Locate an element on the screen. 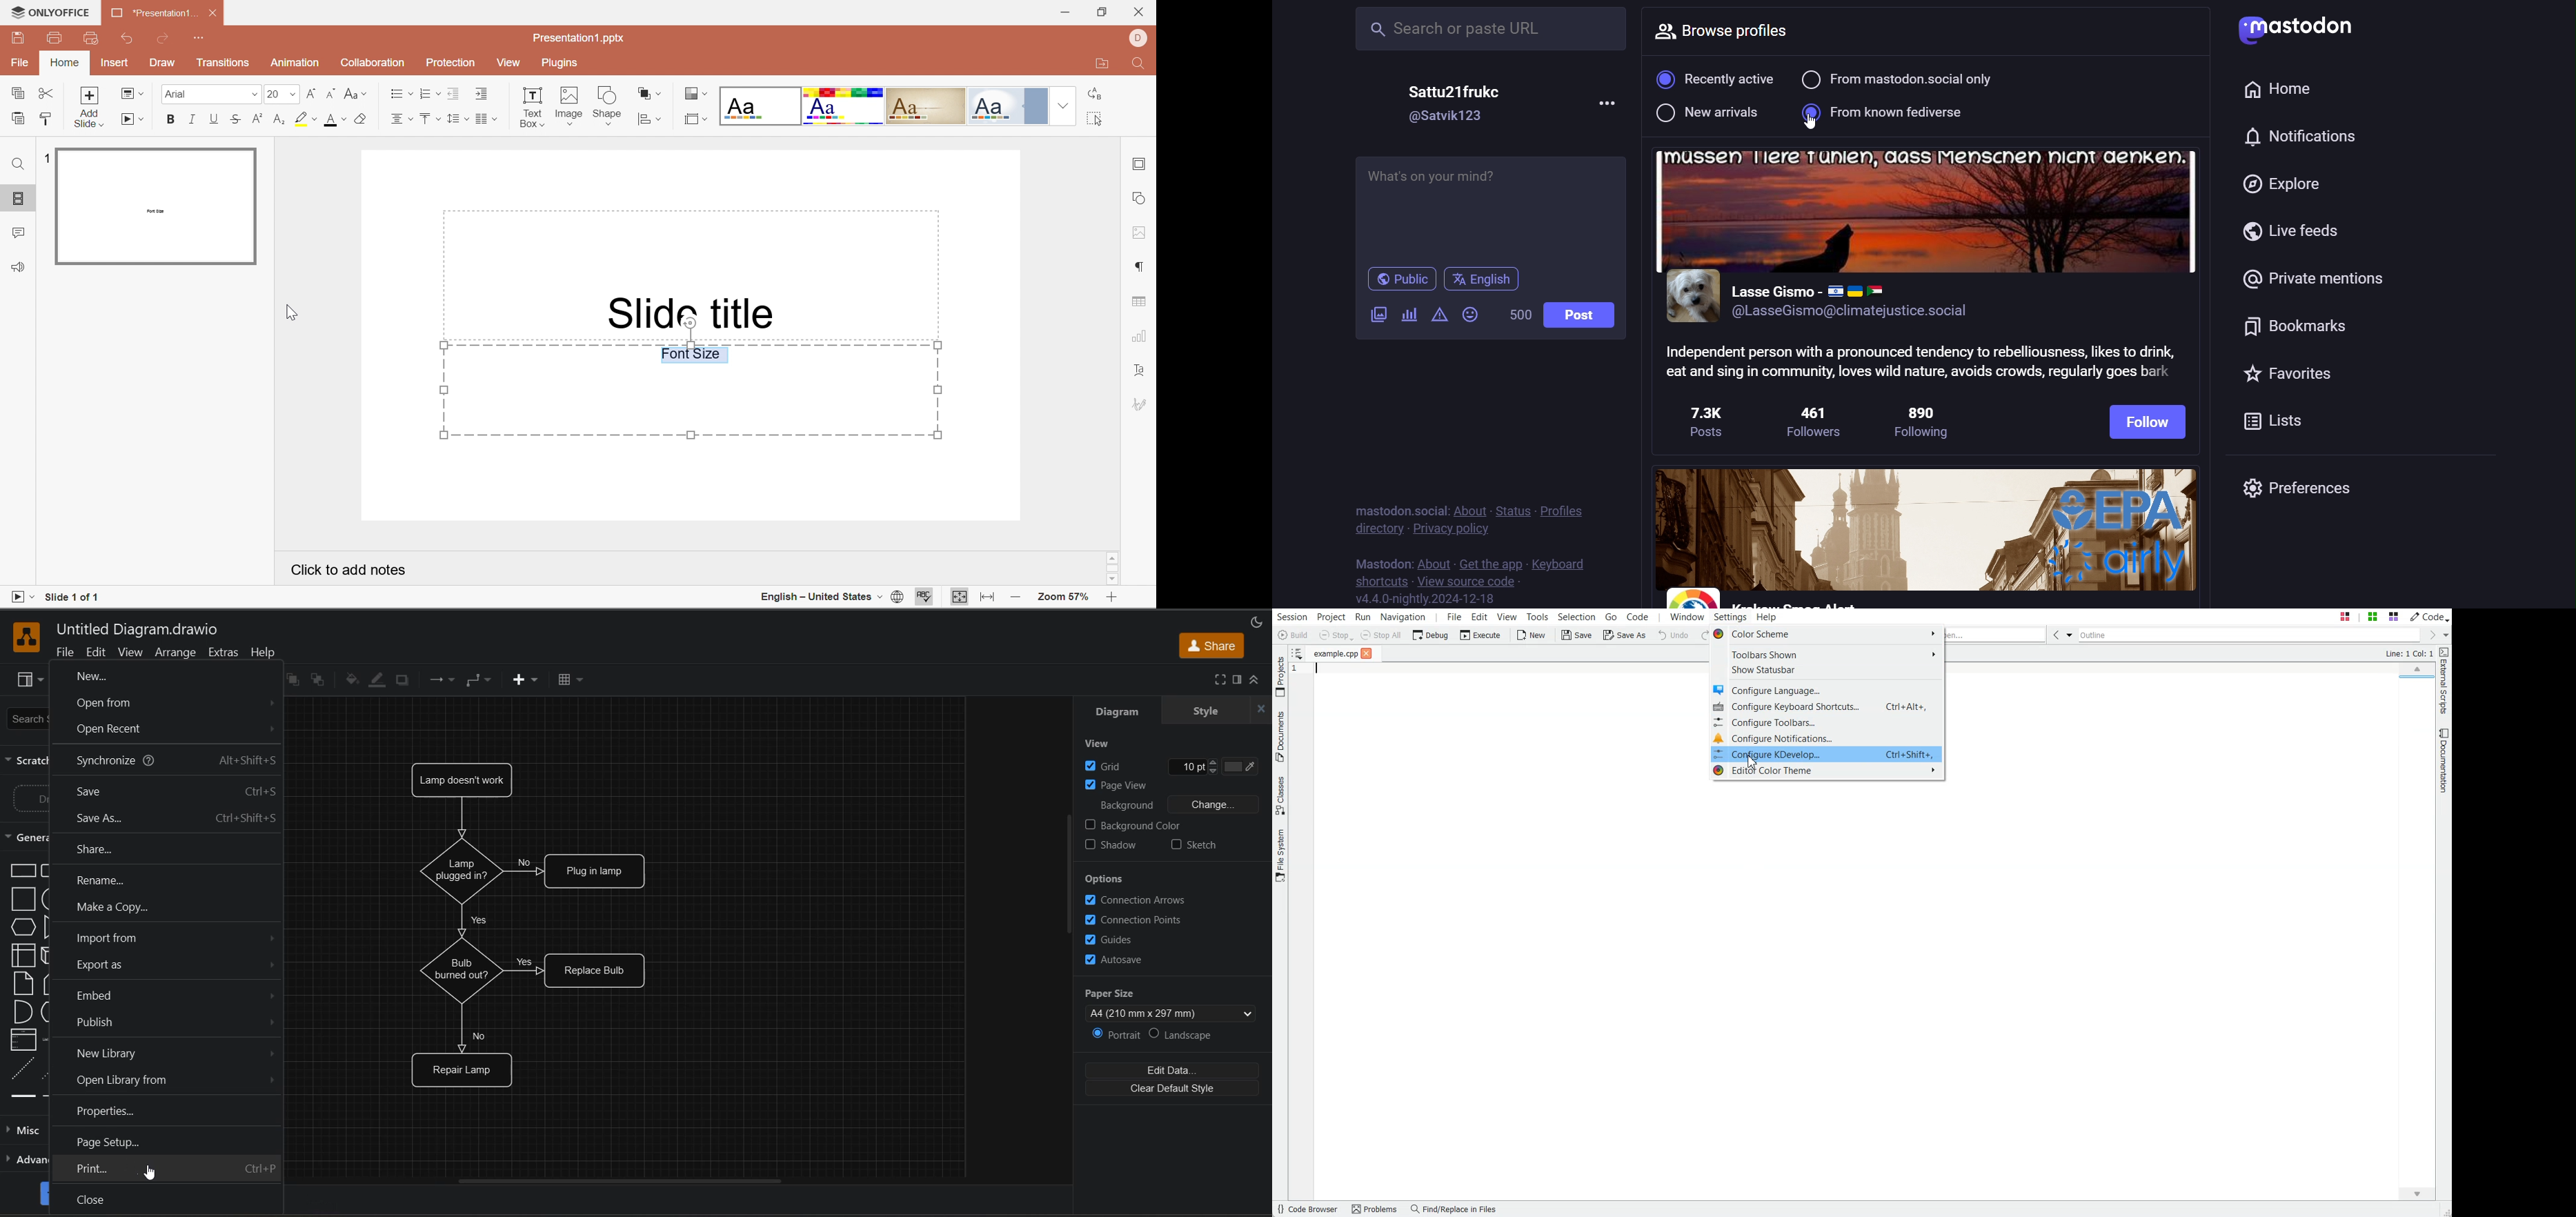 This screenshot has width=2576, height=1232. public is located at coordinates (1403, 279).